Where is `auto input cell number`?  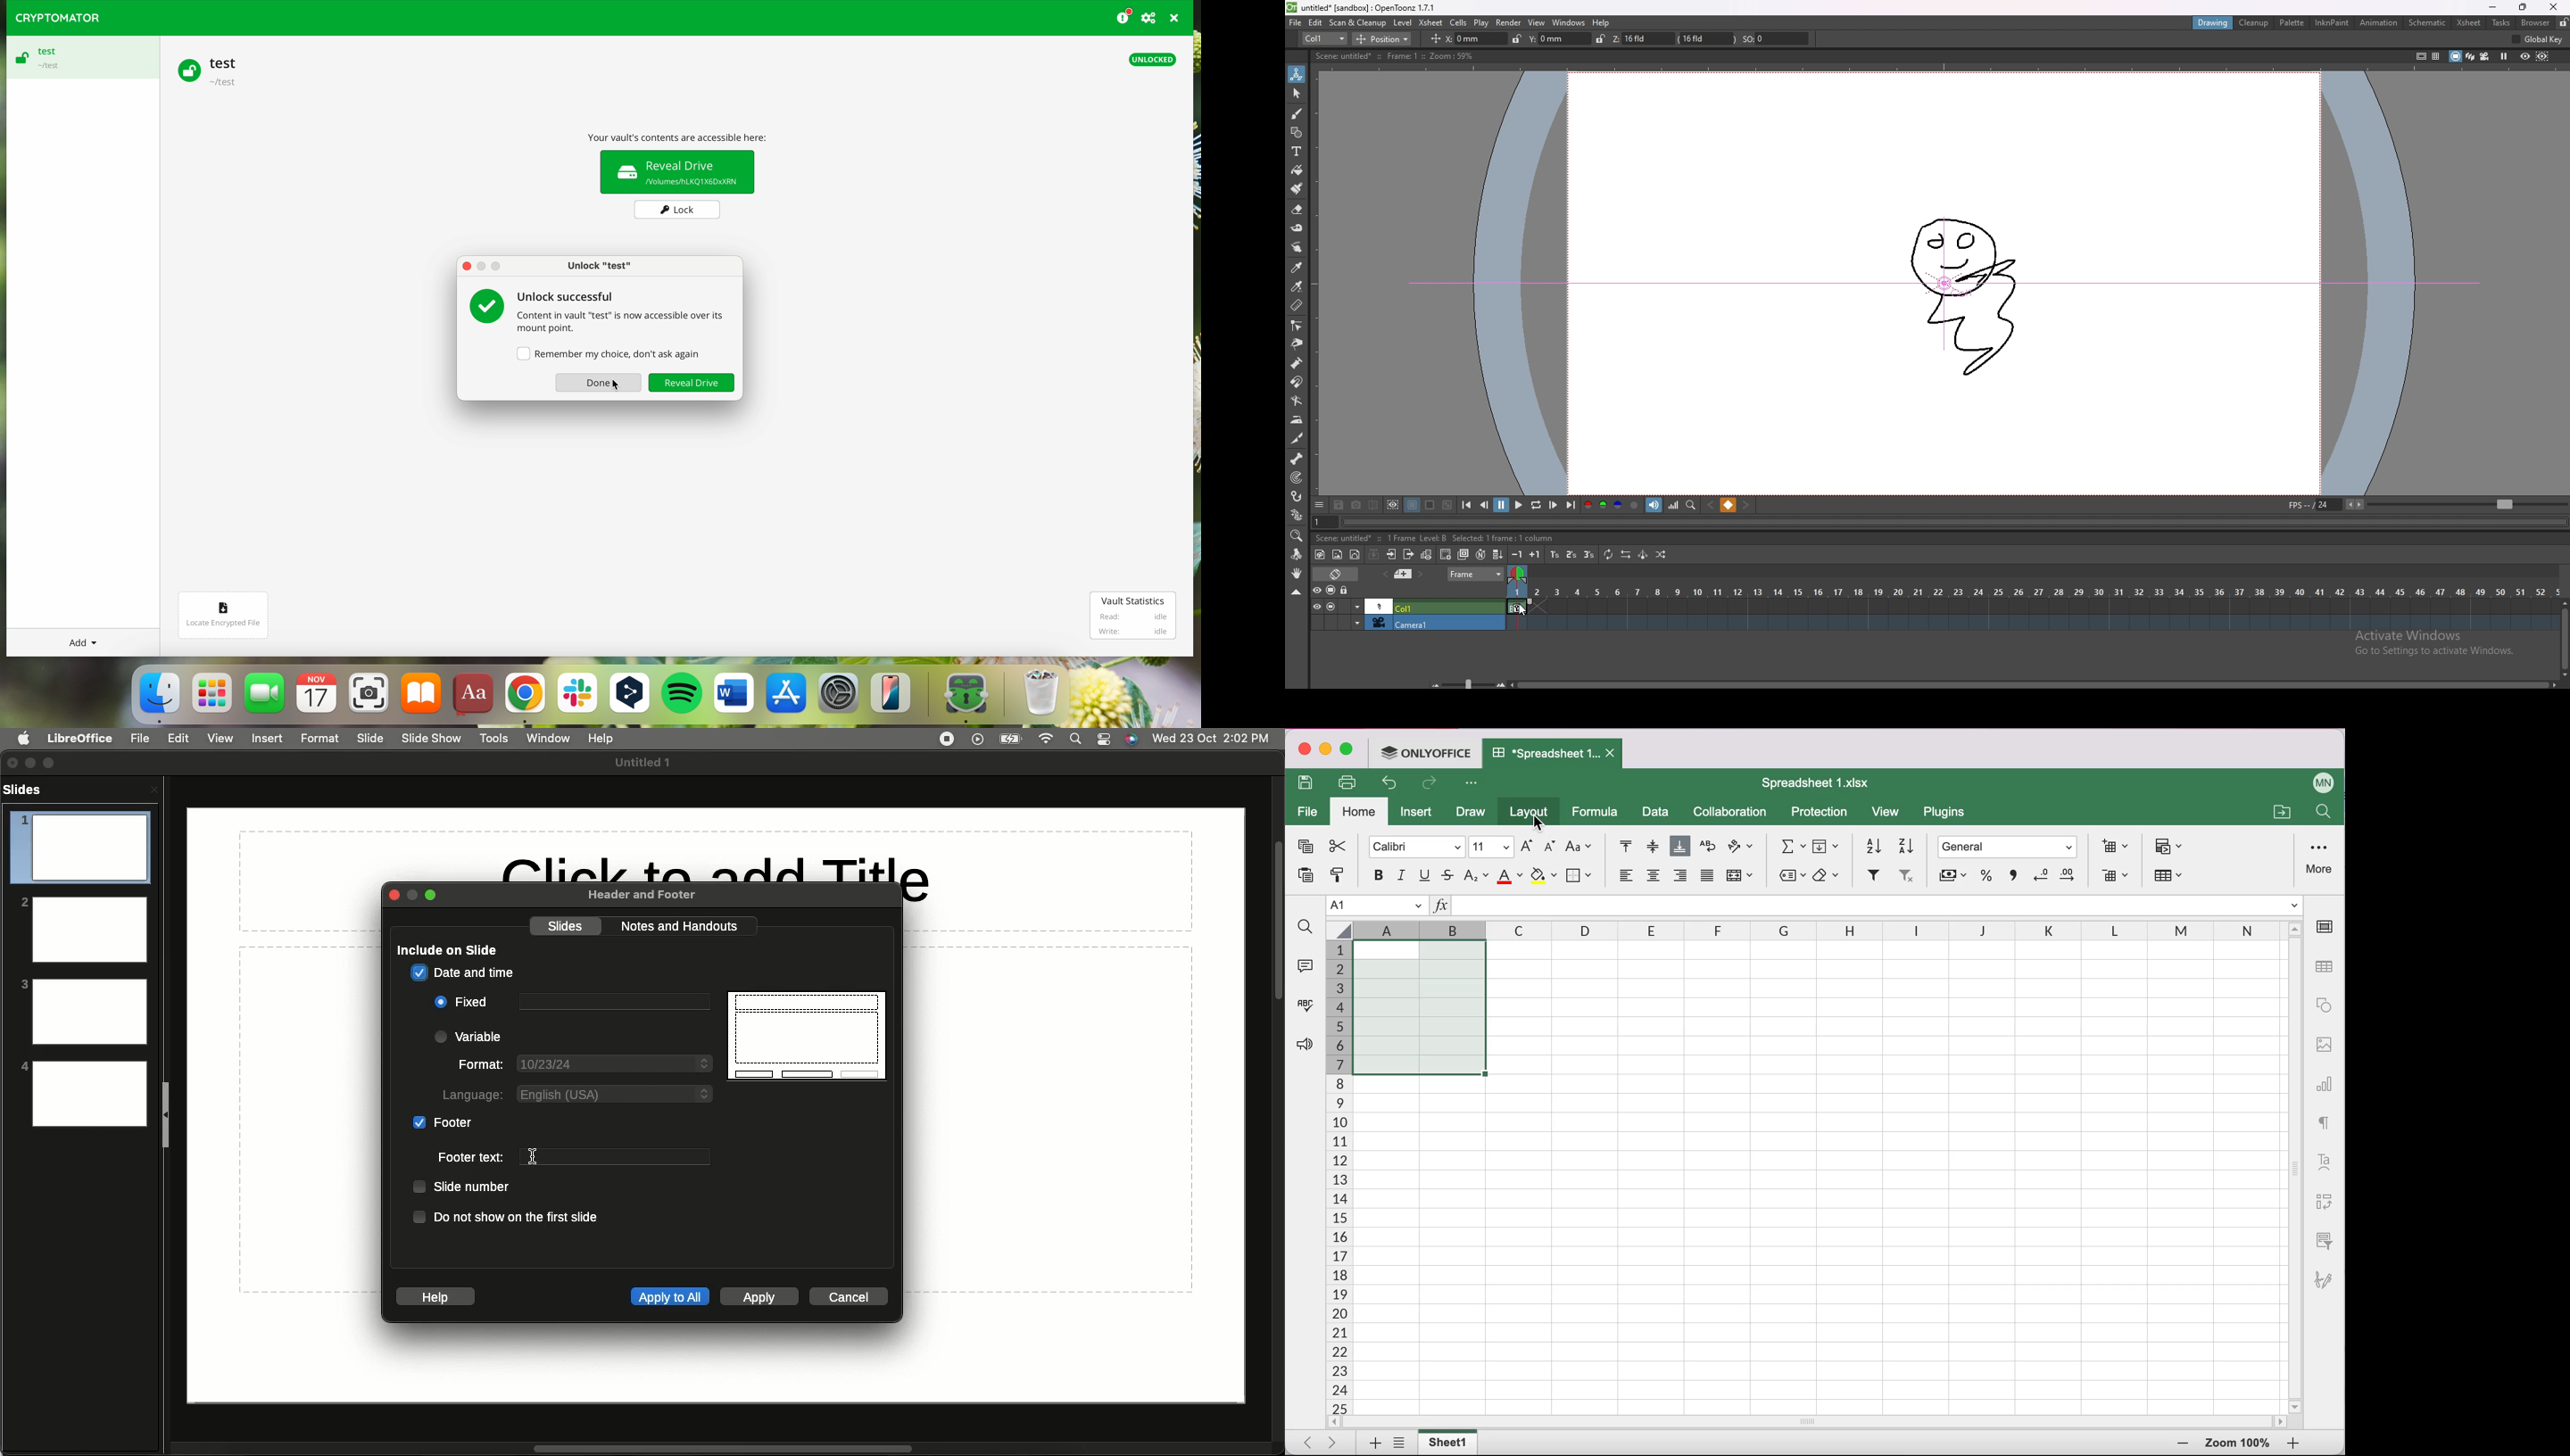
auto input cell number is located at coordinates (1480, 554).